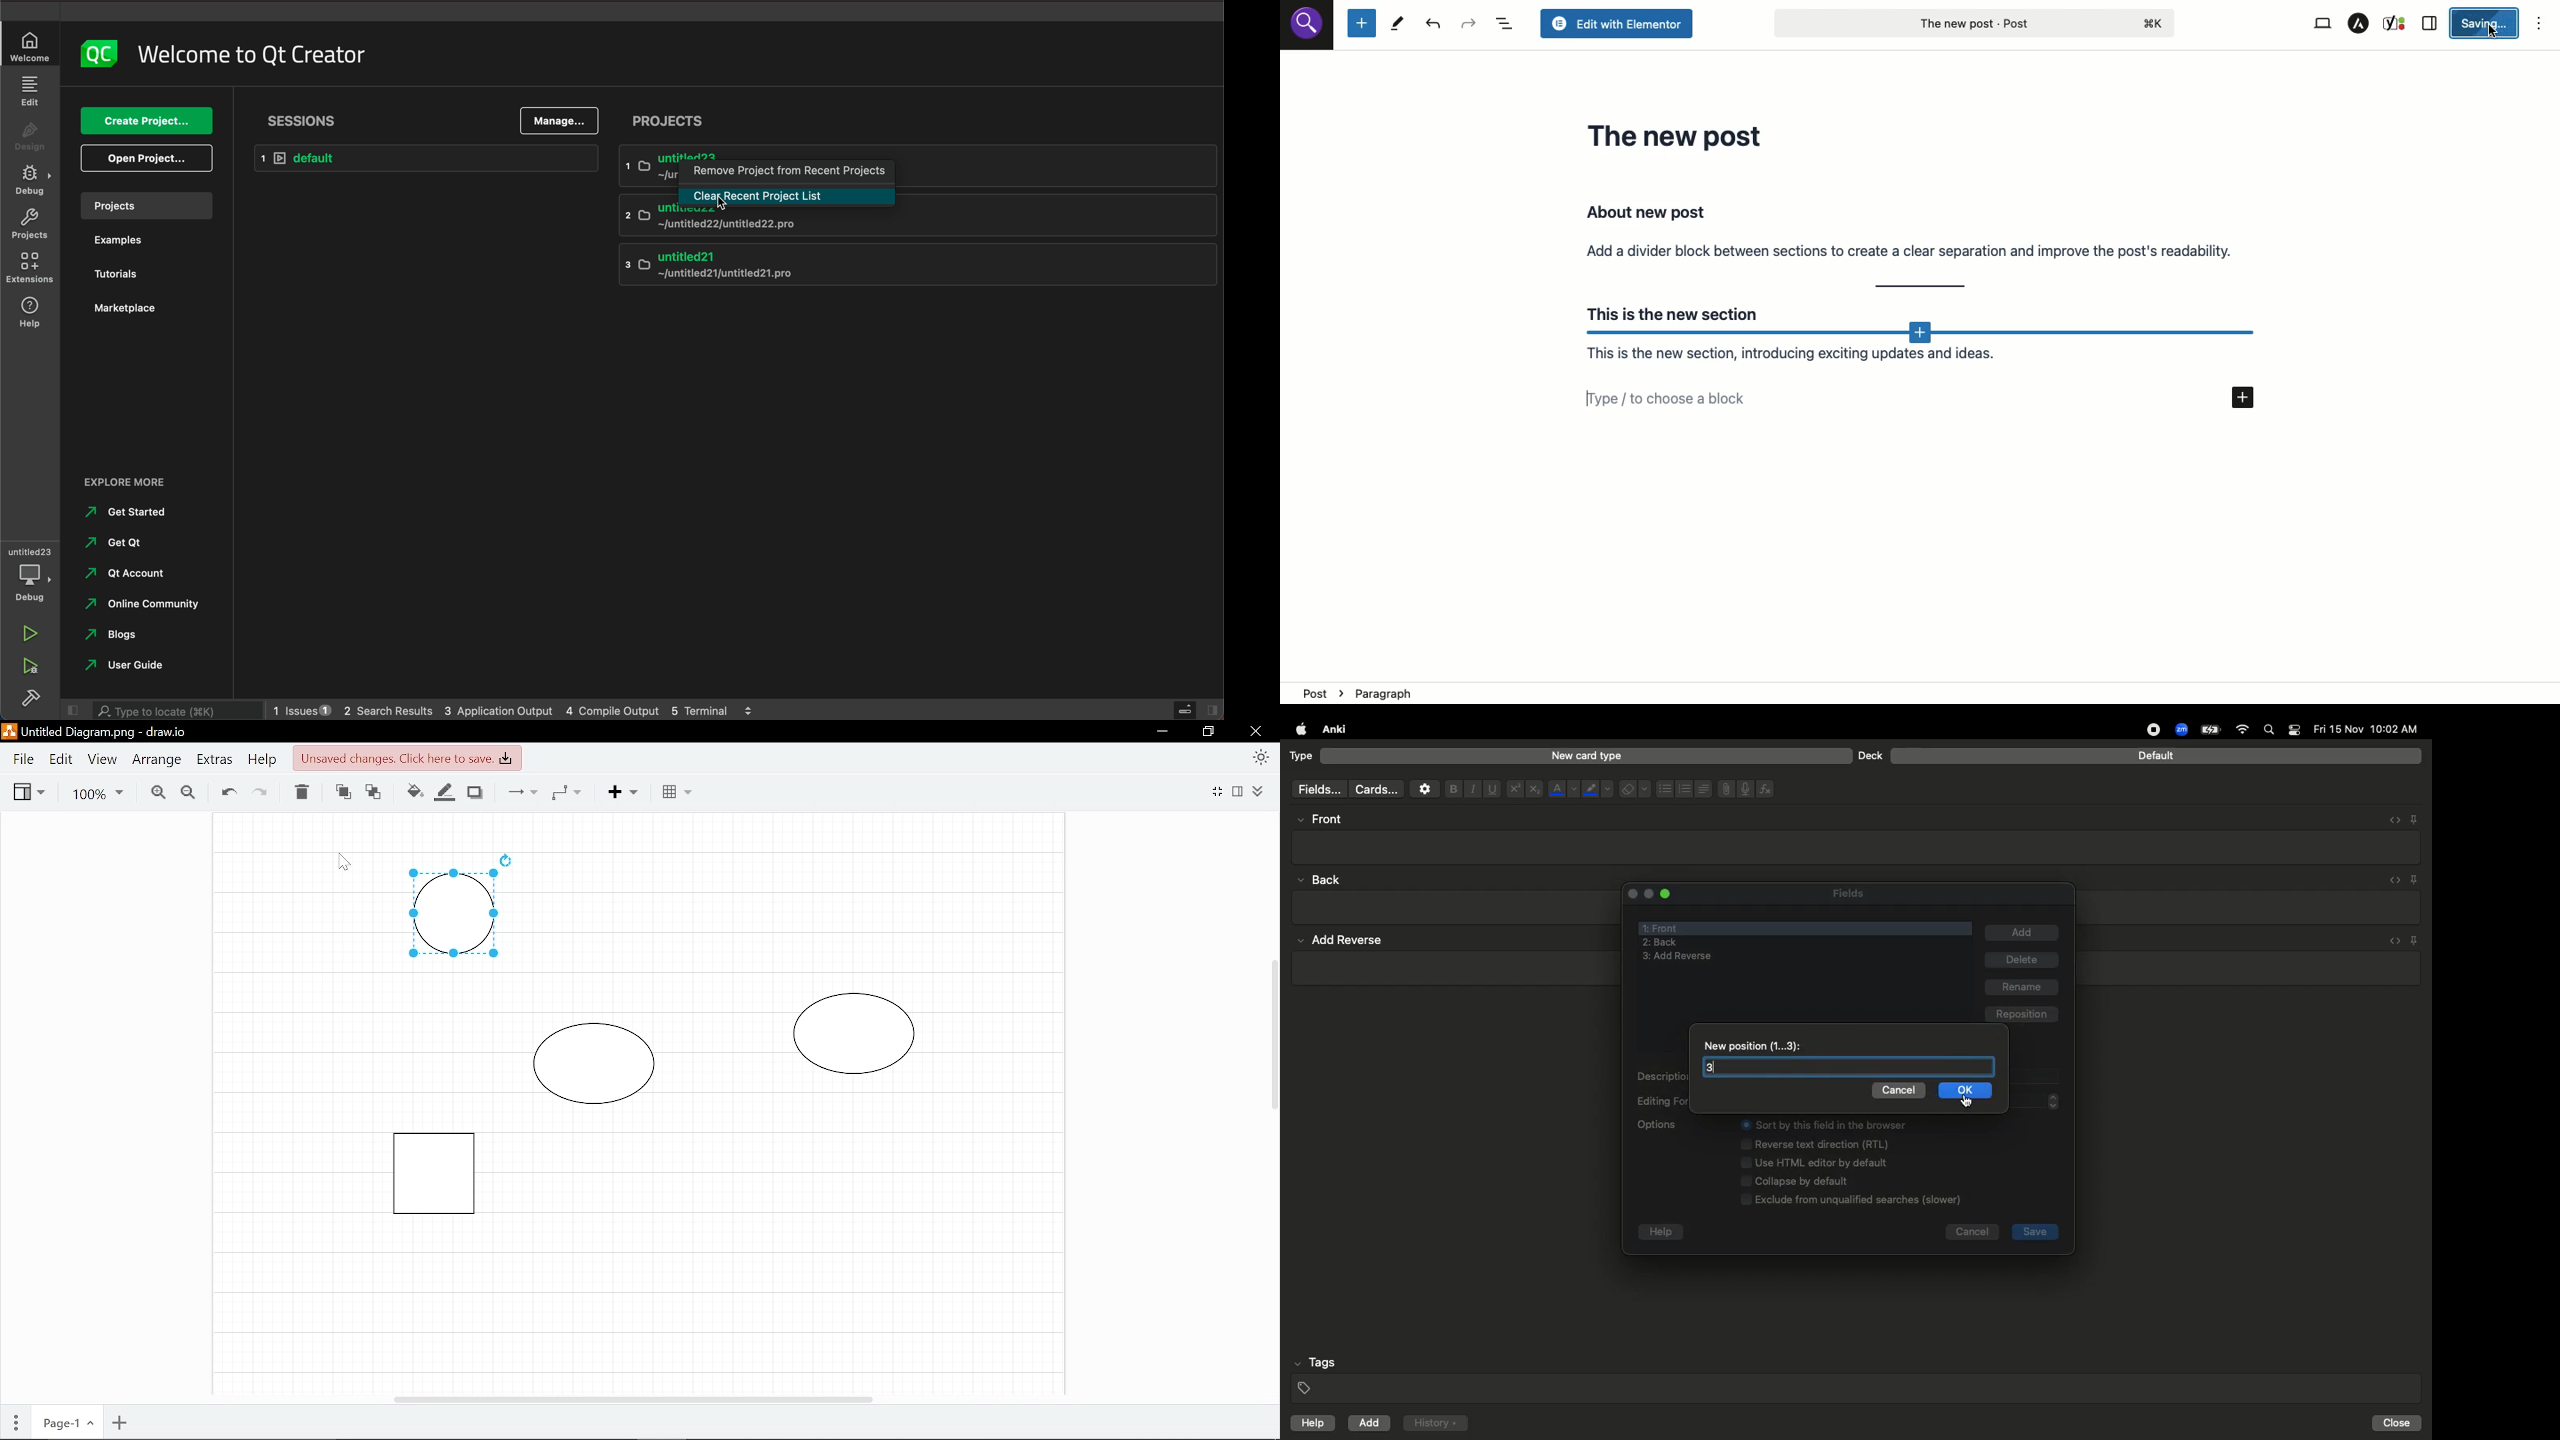 Image resolution: width=2576 pixels, height=1456 pixels. What do you see at coordinates (29, 272) in the screenshot?
I see `extensions` at bounding box center [29, 272].